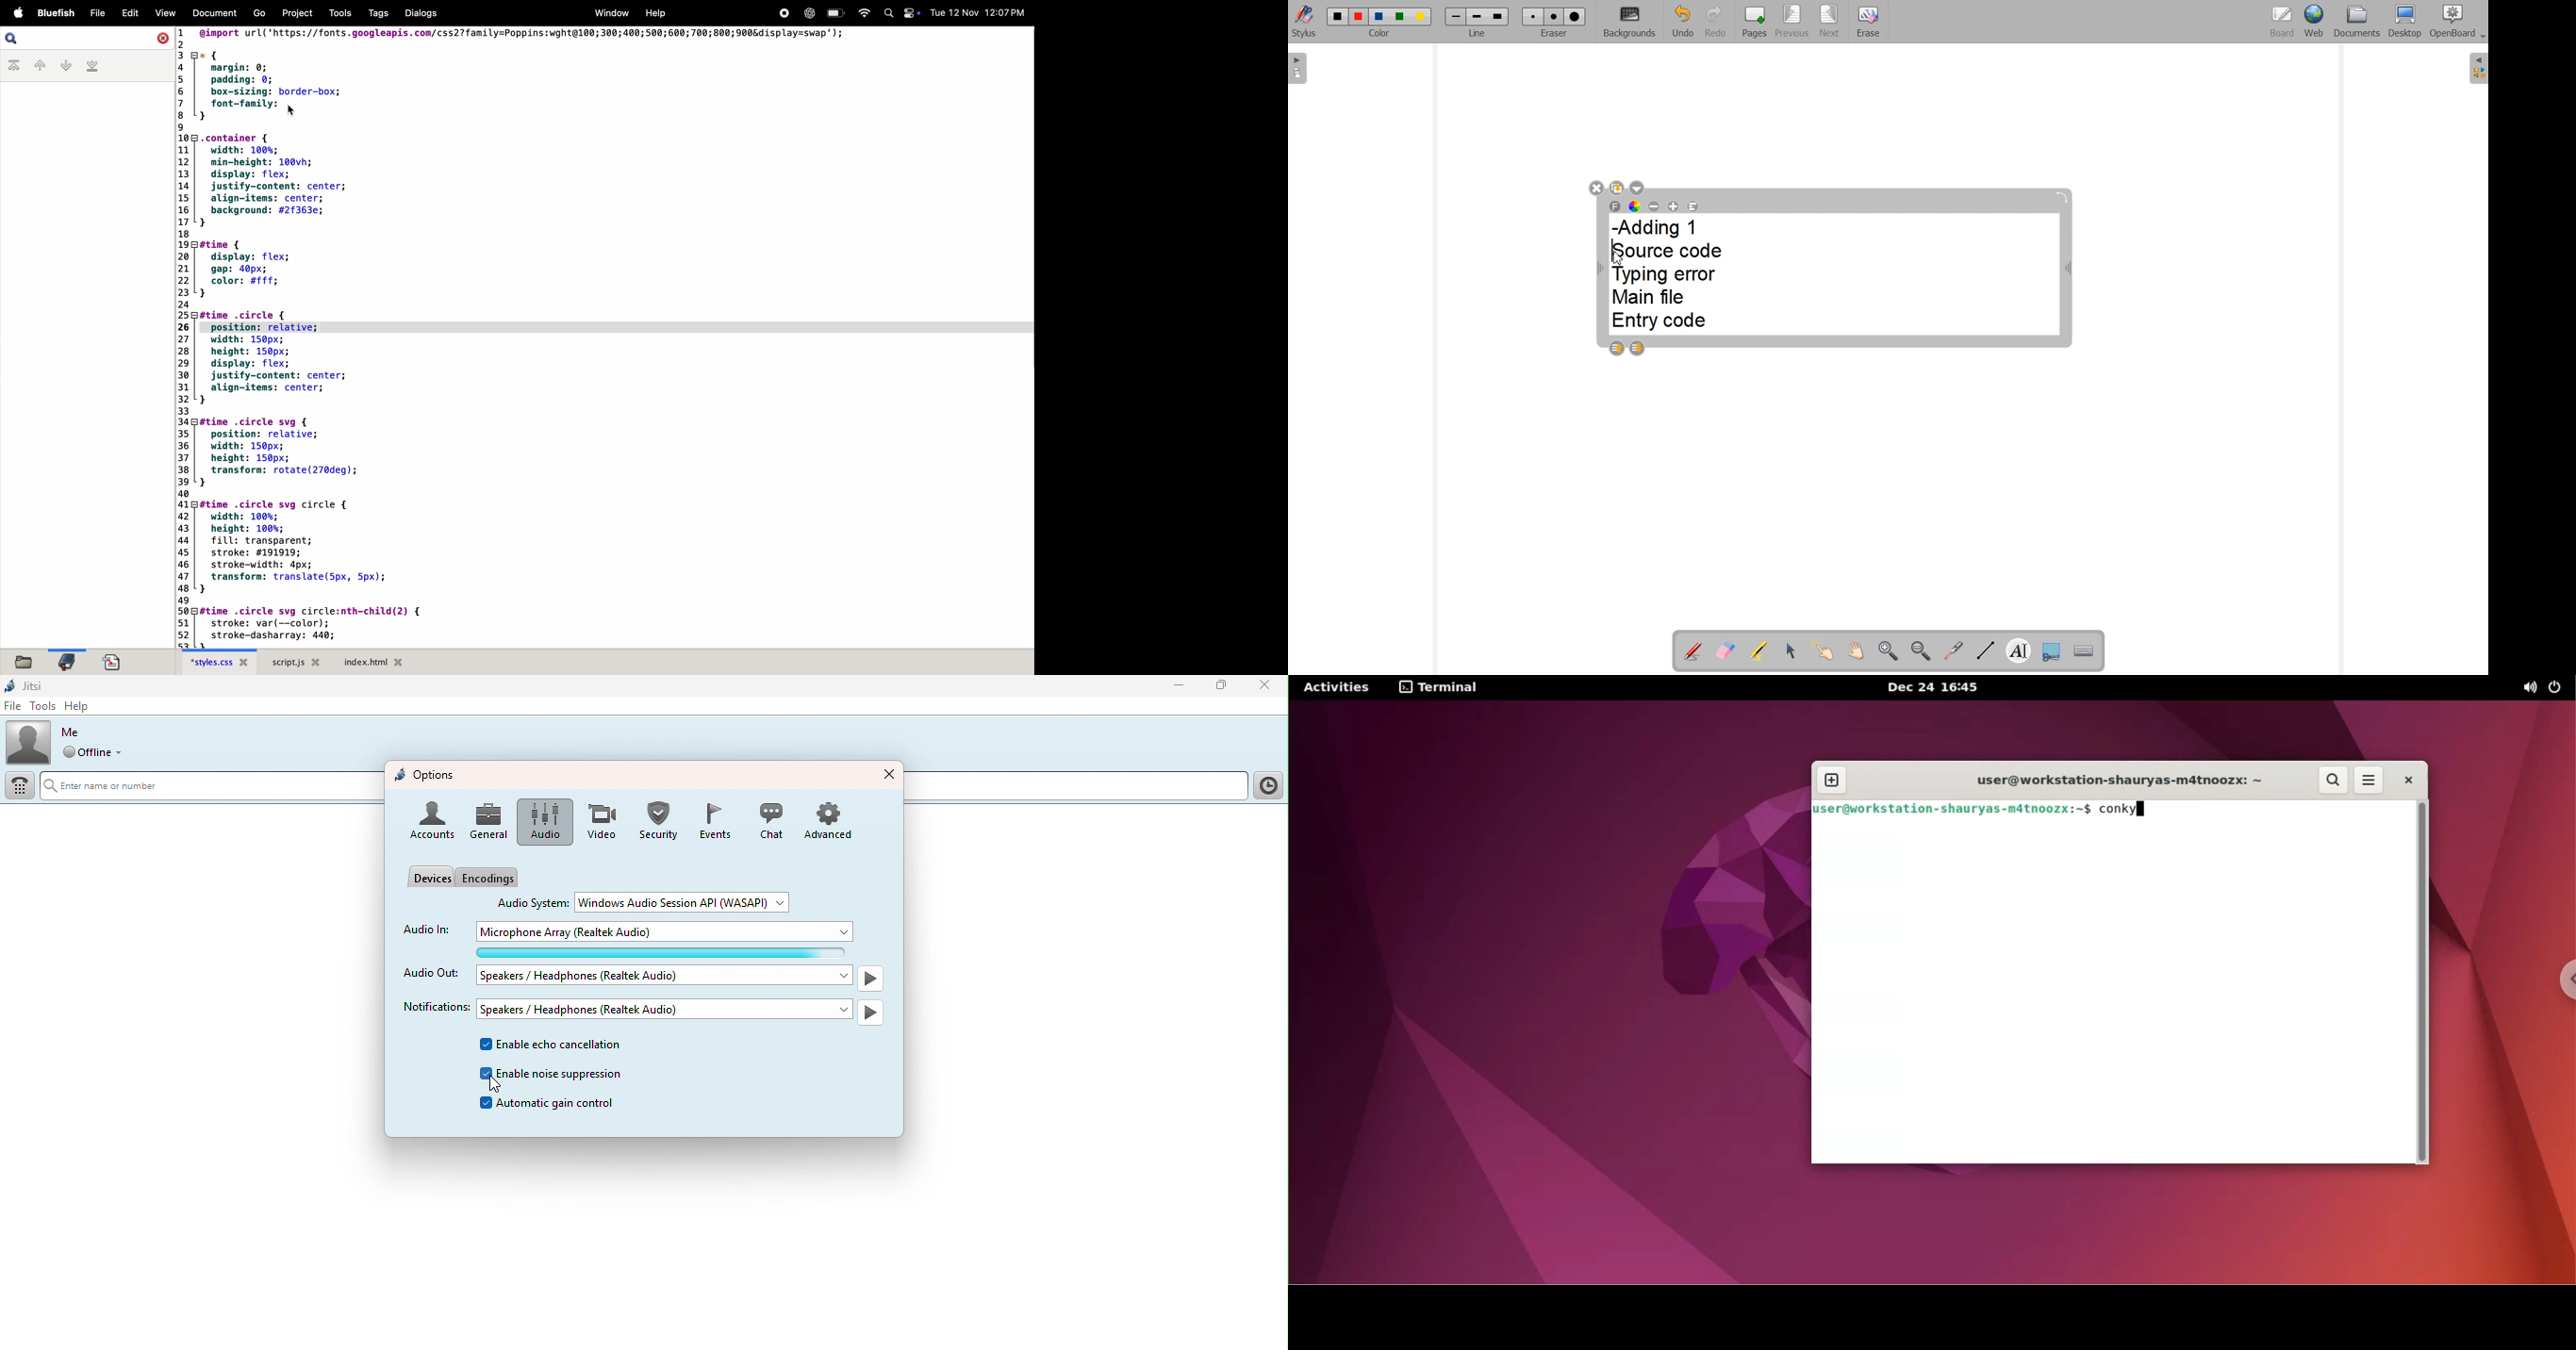  Describe the element at coordinates (67, 662) in the screenshot. I see `open bookmark` at that location.